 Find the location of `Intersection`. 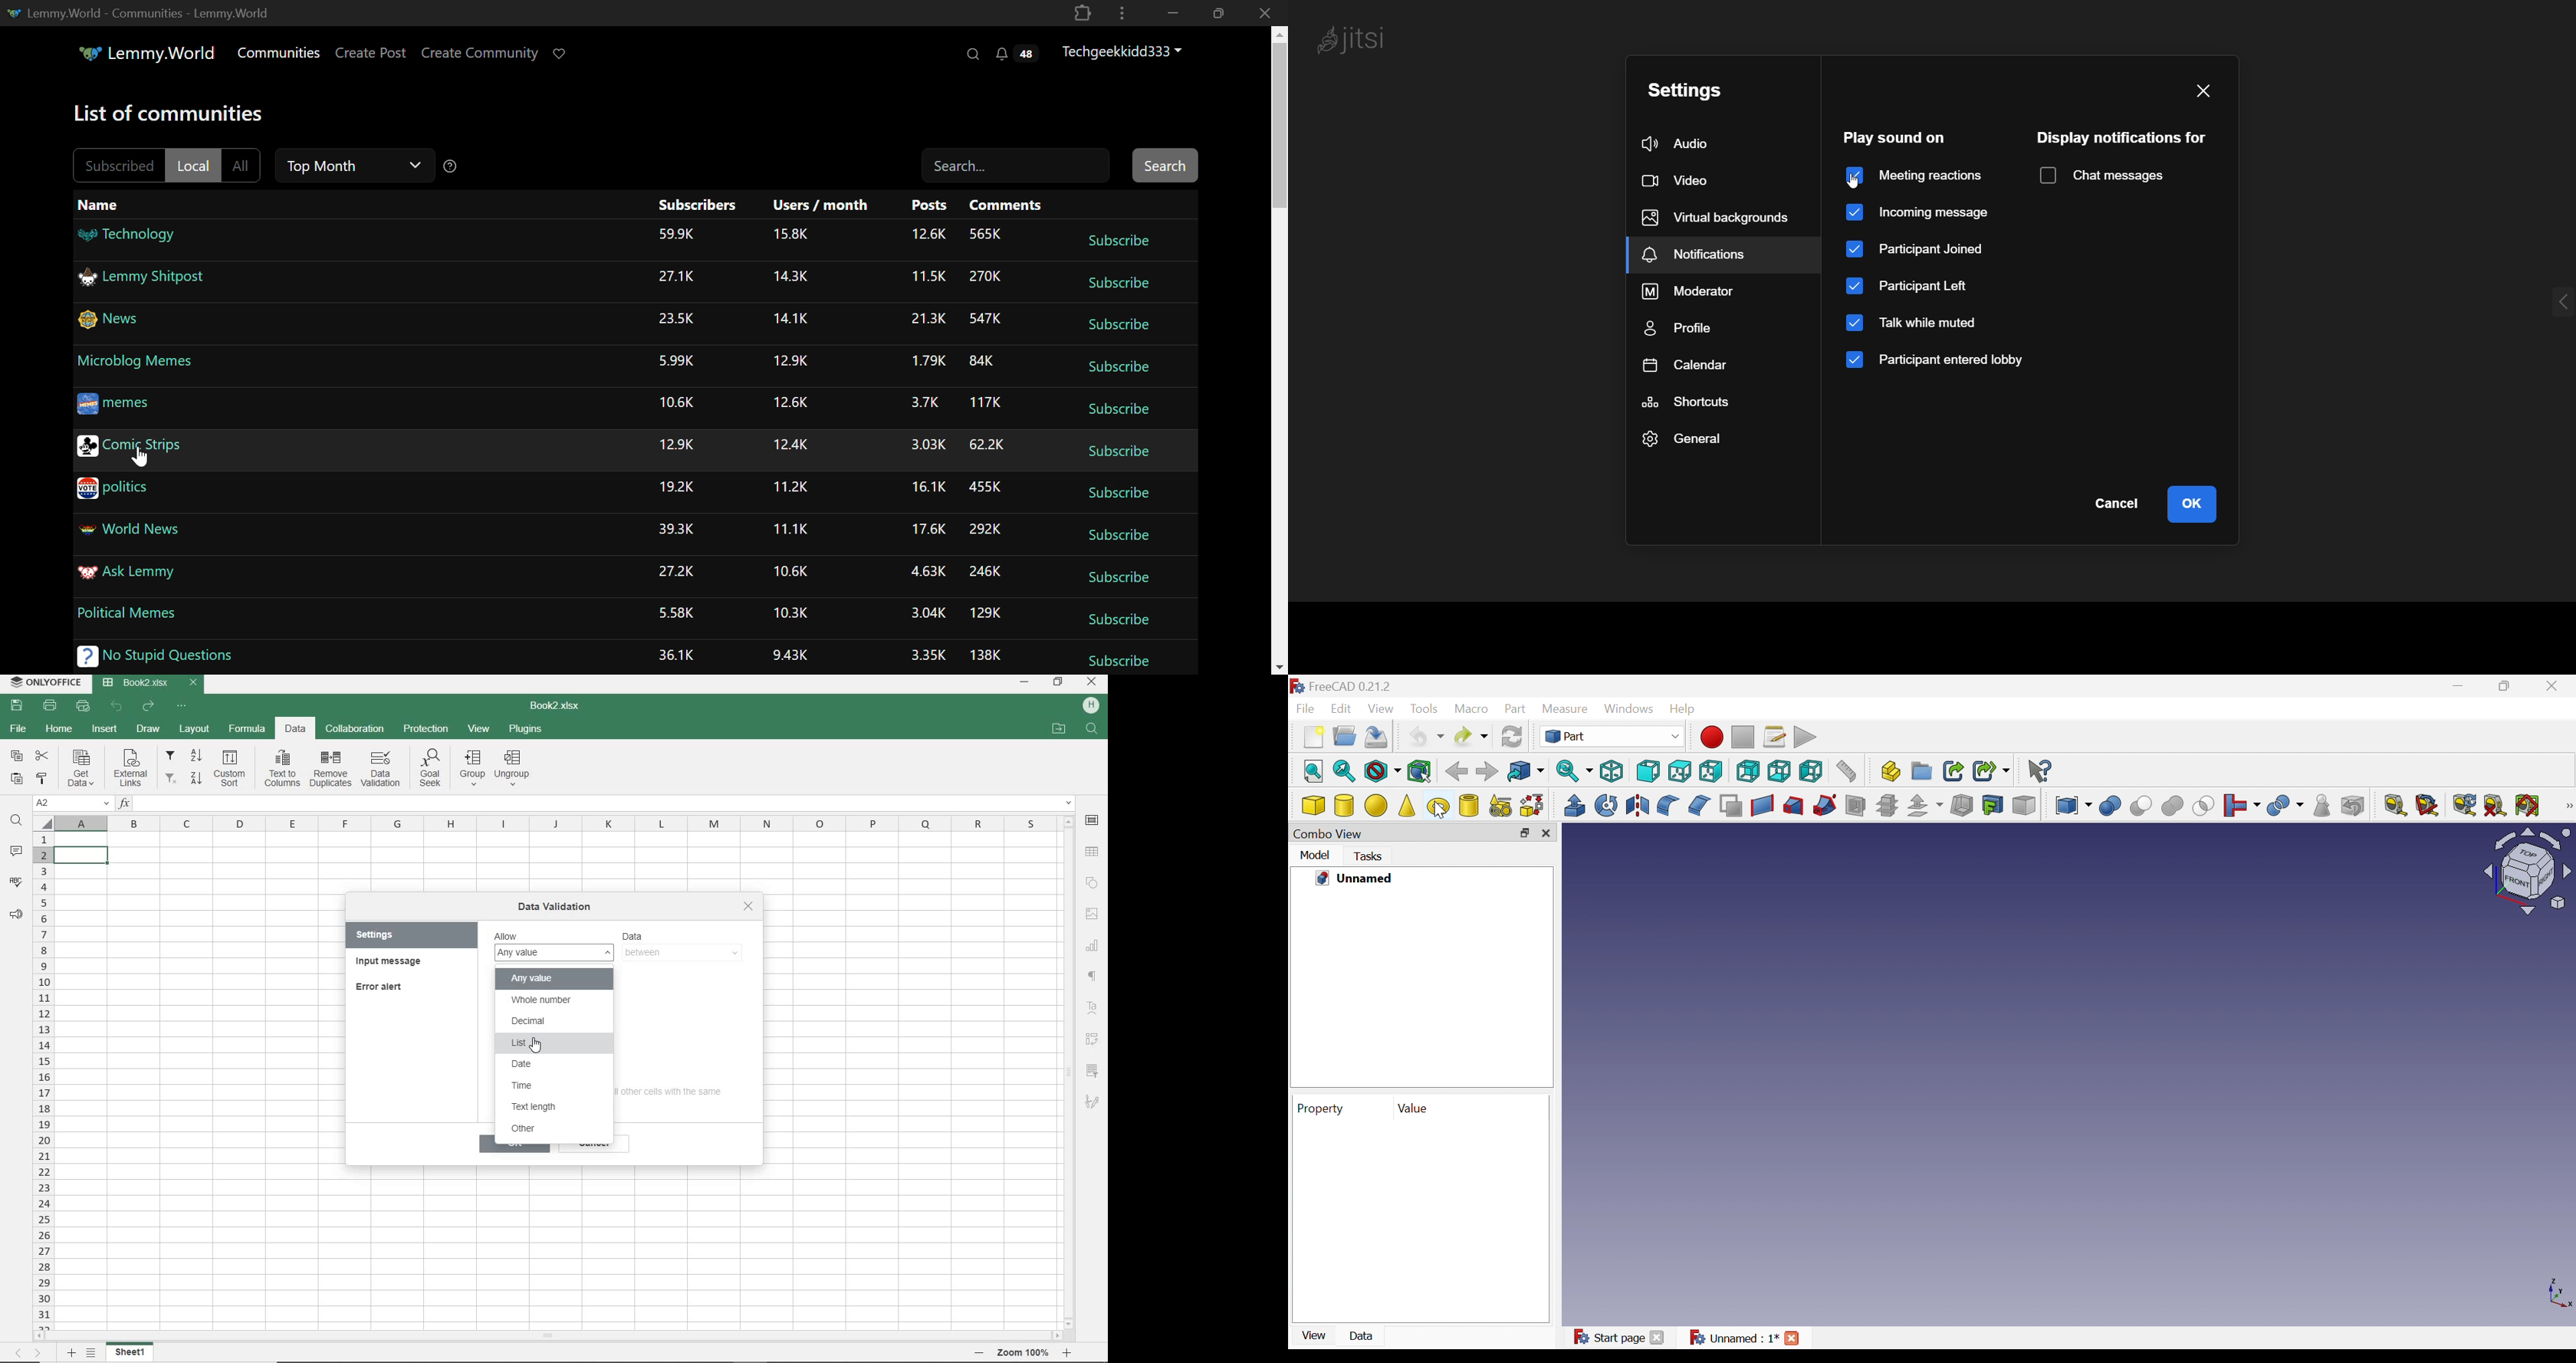

Intersection is located at coordinates (2204, 805).